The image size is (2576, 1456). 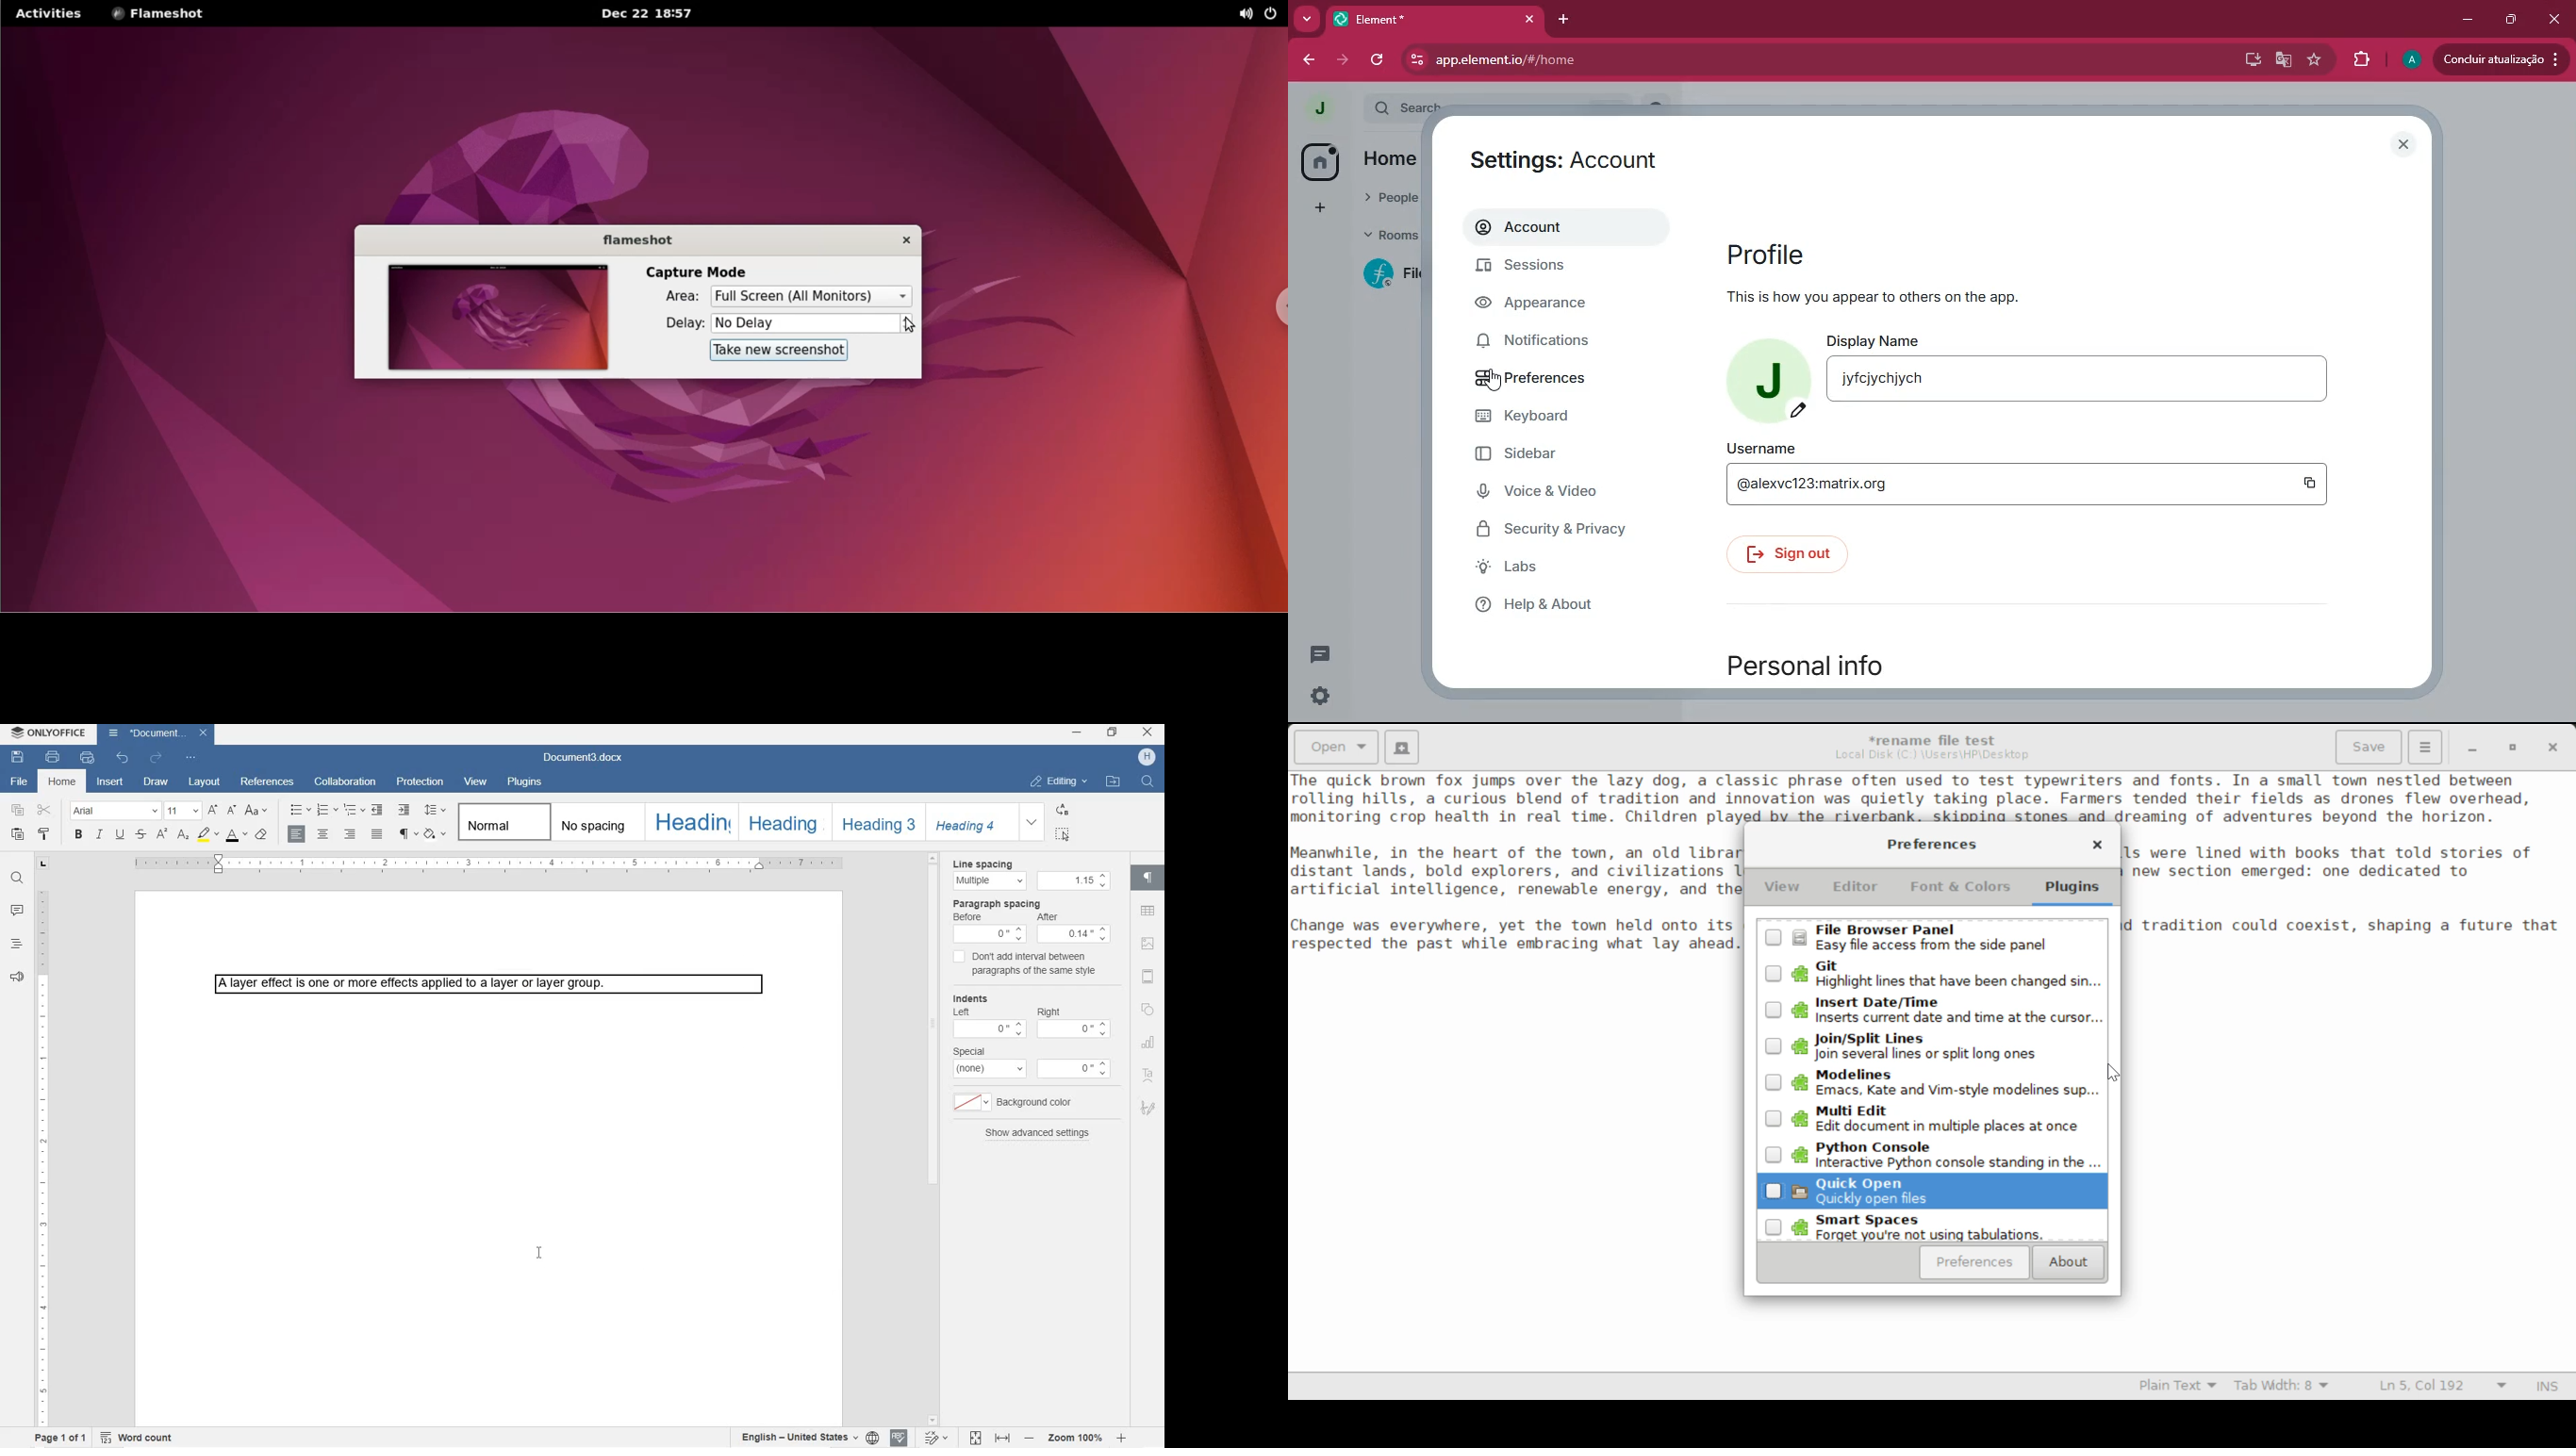 I want to click on SCROLLBAR, so click(x=934, y=1138).